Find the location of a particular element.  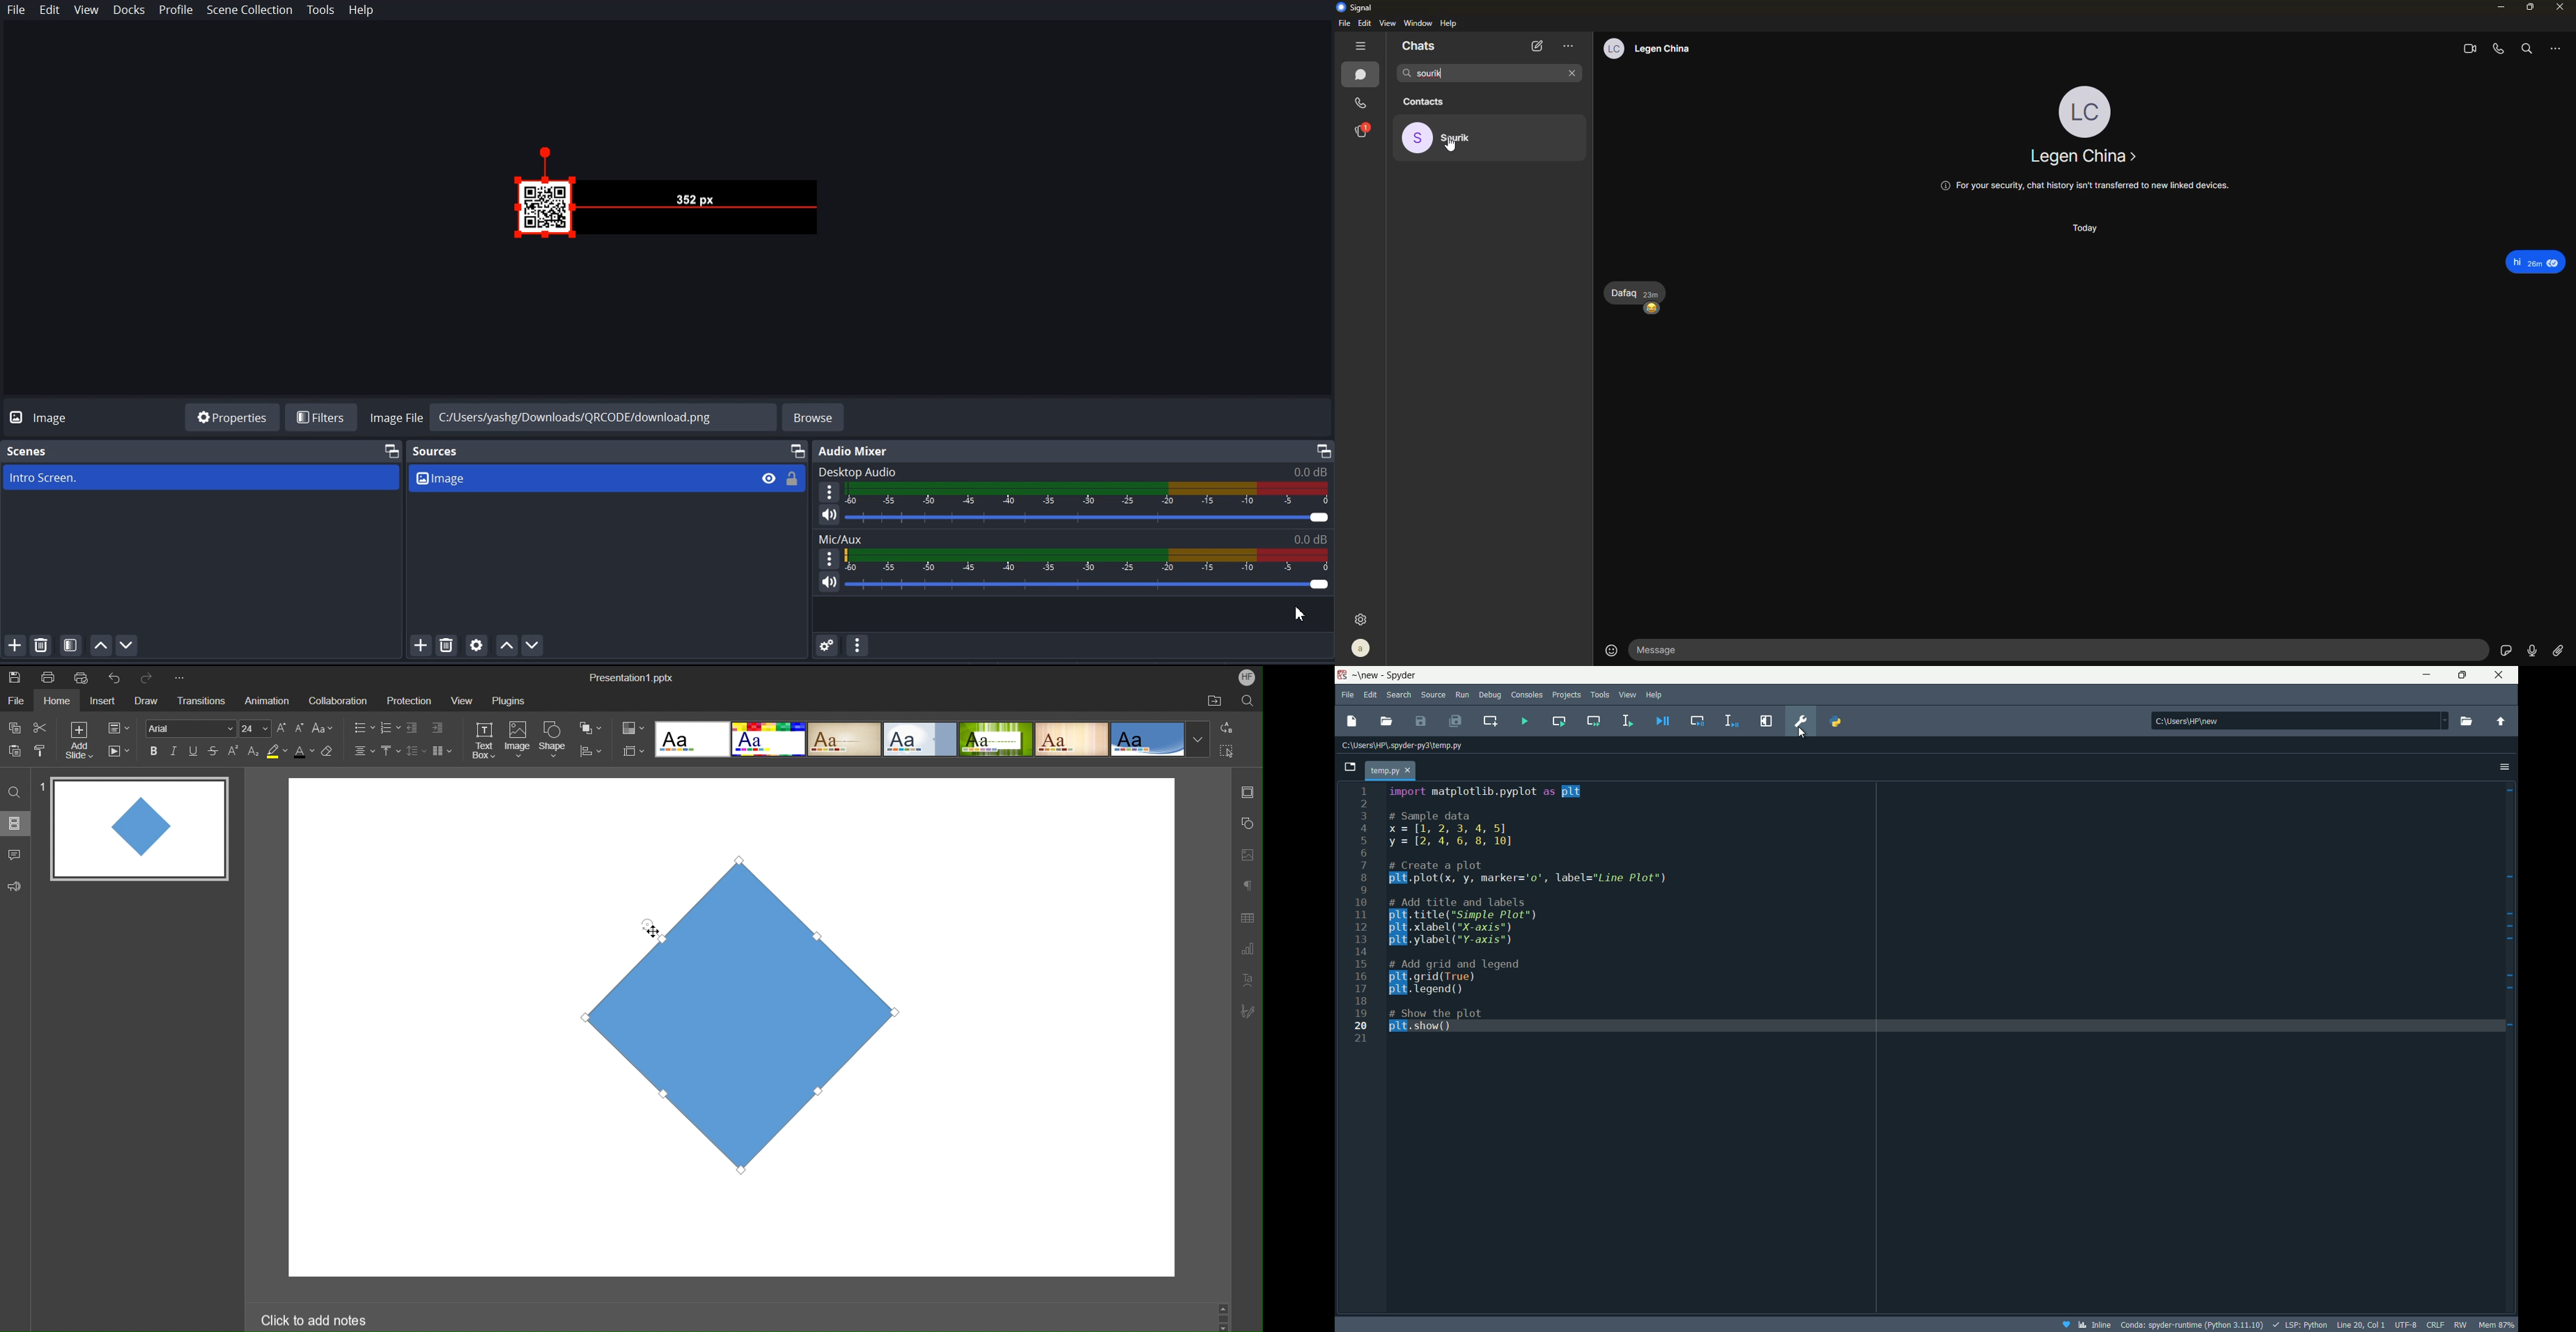

source is located at coordinates (1433, 696).